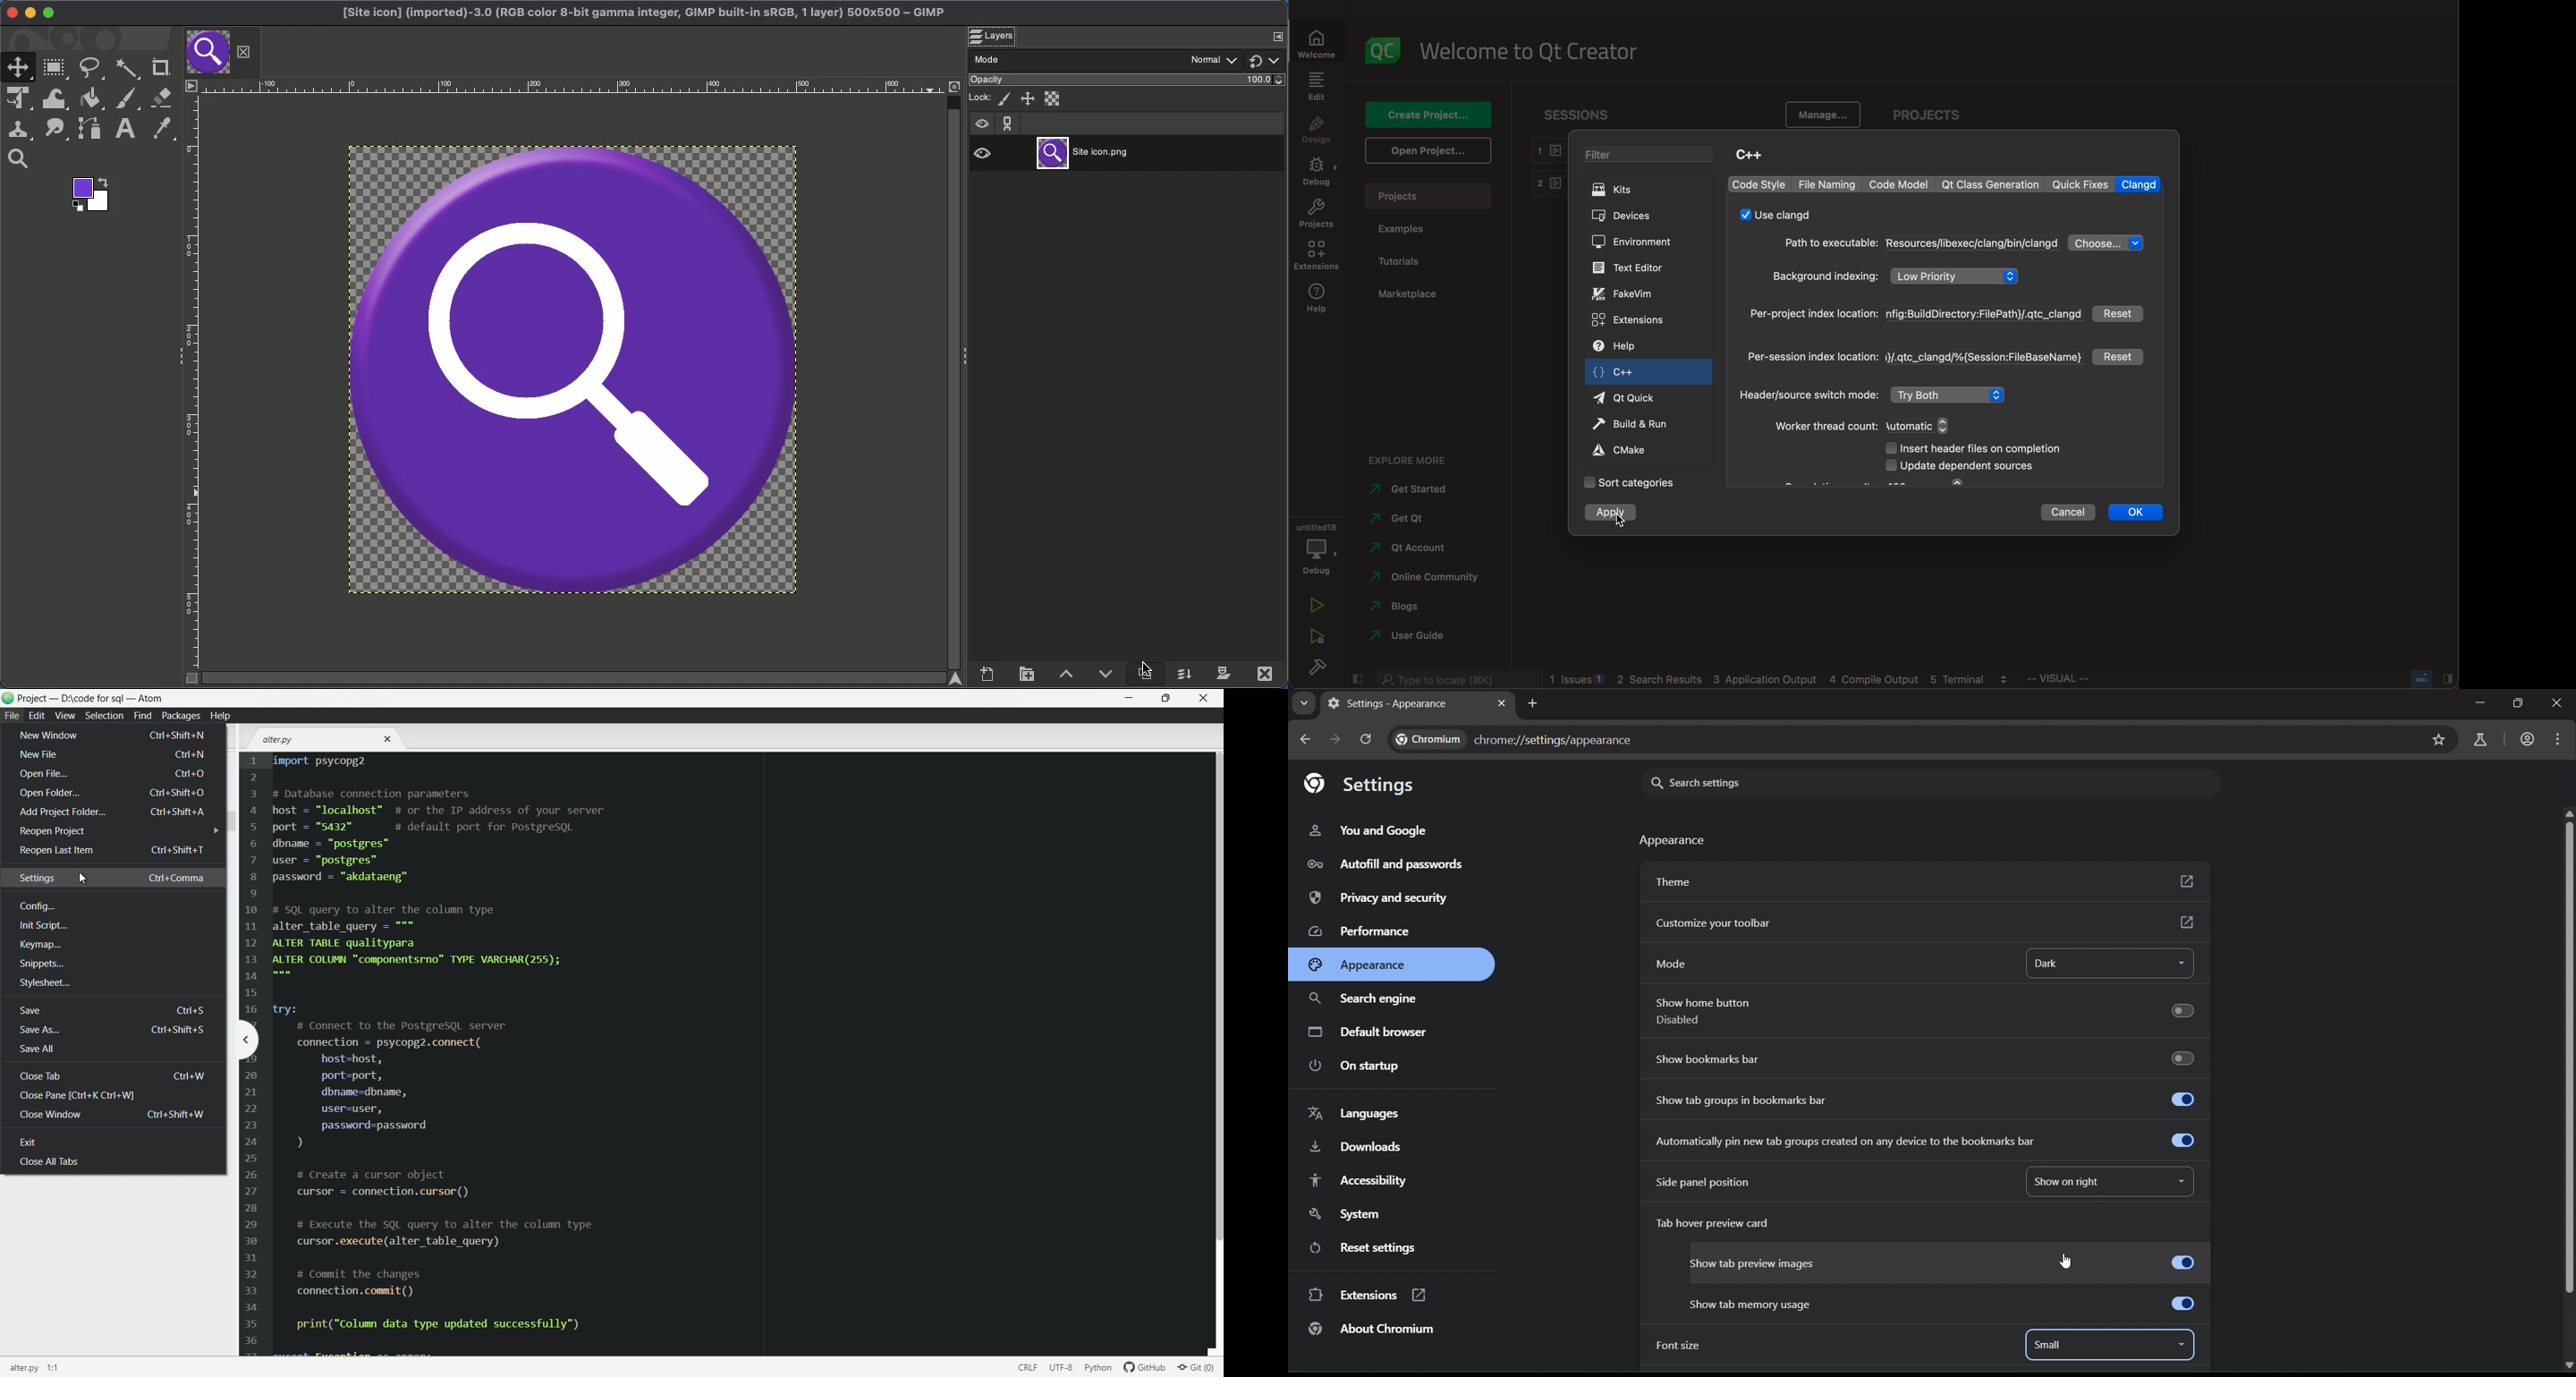 The image size is (2576, 1400). Describe the element at coordinates (44, 984) in the screenshot. I see `stylesheet` at that location.